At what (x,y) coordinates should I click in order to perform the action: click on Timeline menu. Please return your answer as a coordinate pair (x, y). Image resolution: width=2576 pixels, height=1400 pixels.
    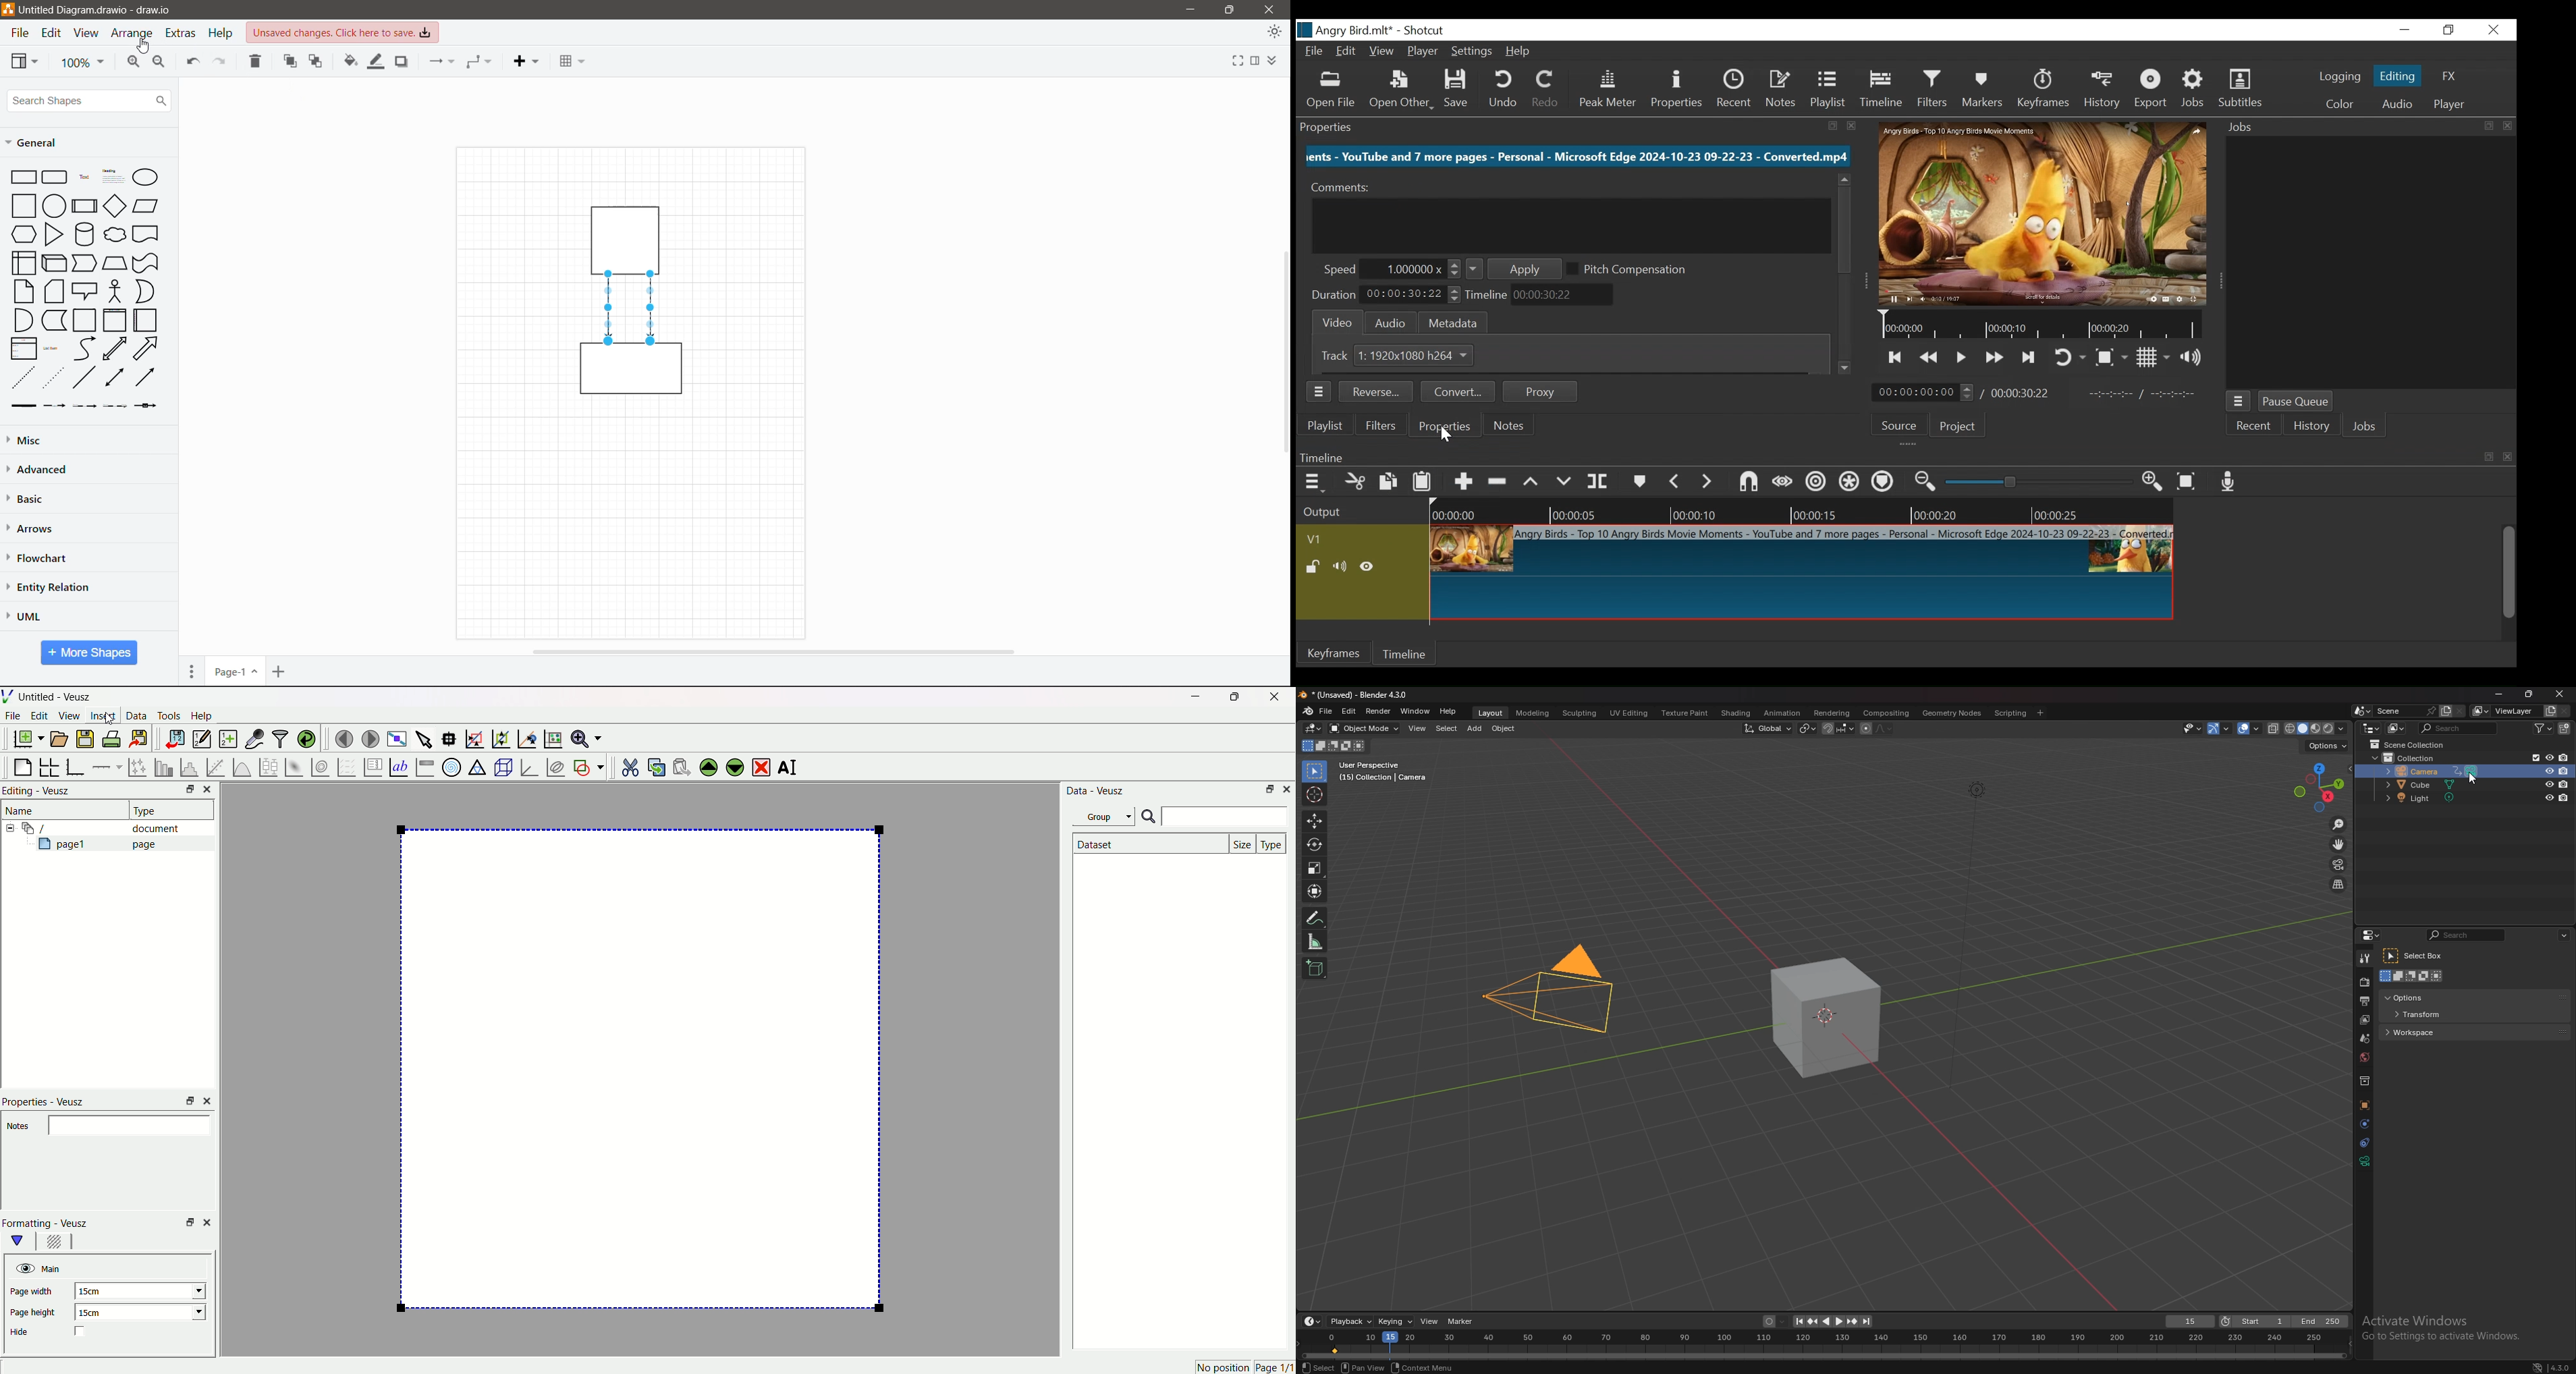
    Looking at the image, I should click on (1903, 457).